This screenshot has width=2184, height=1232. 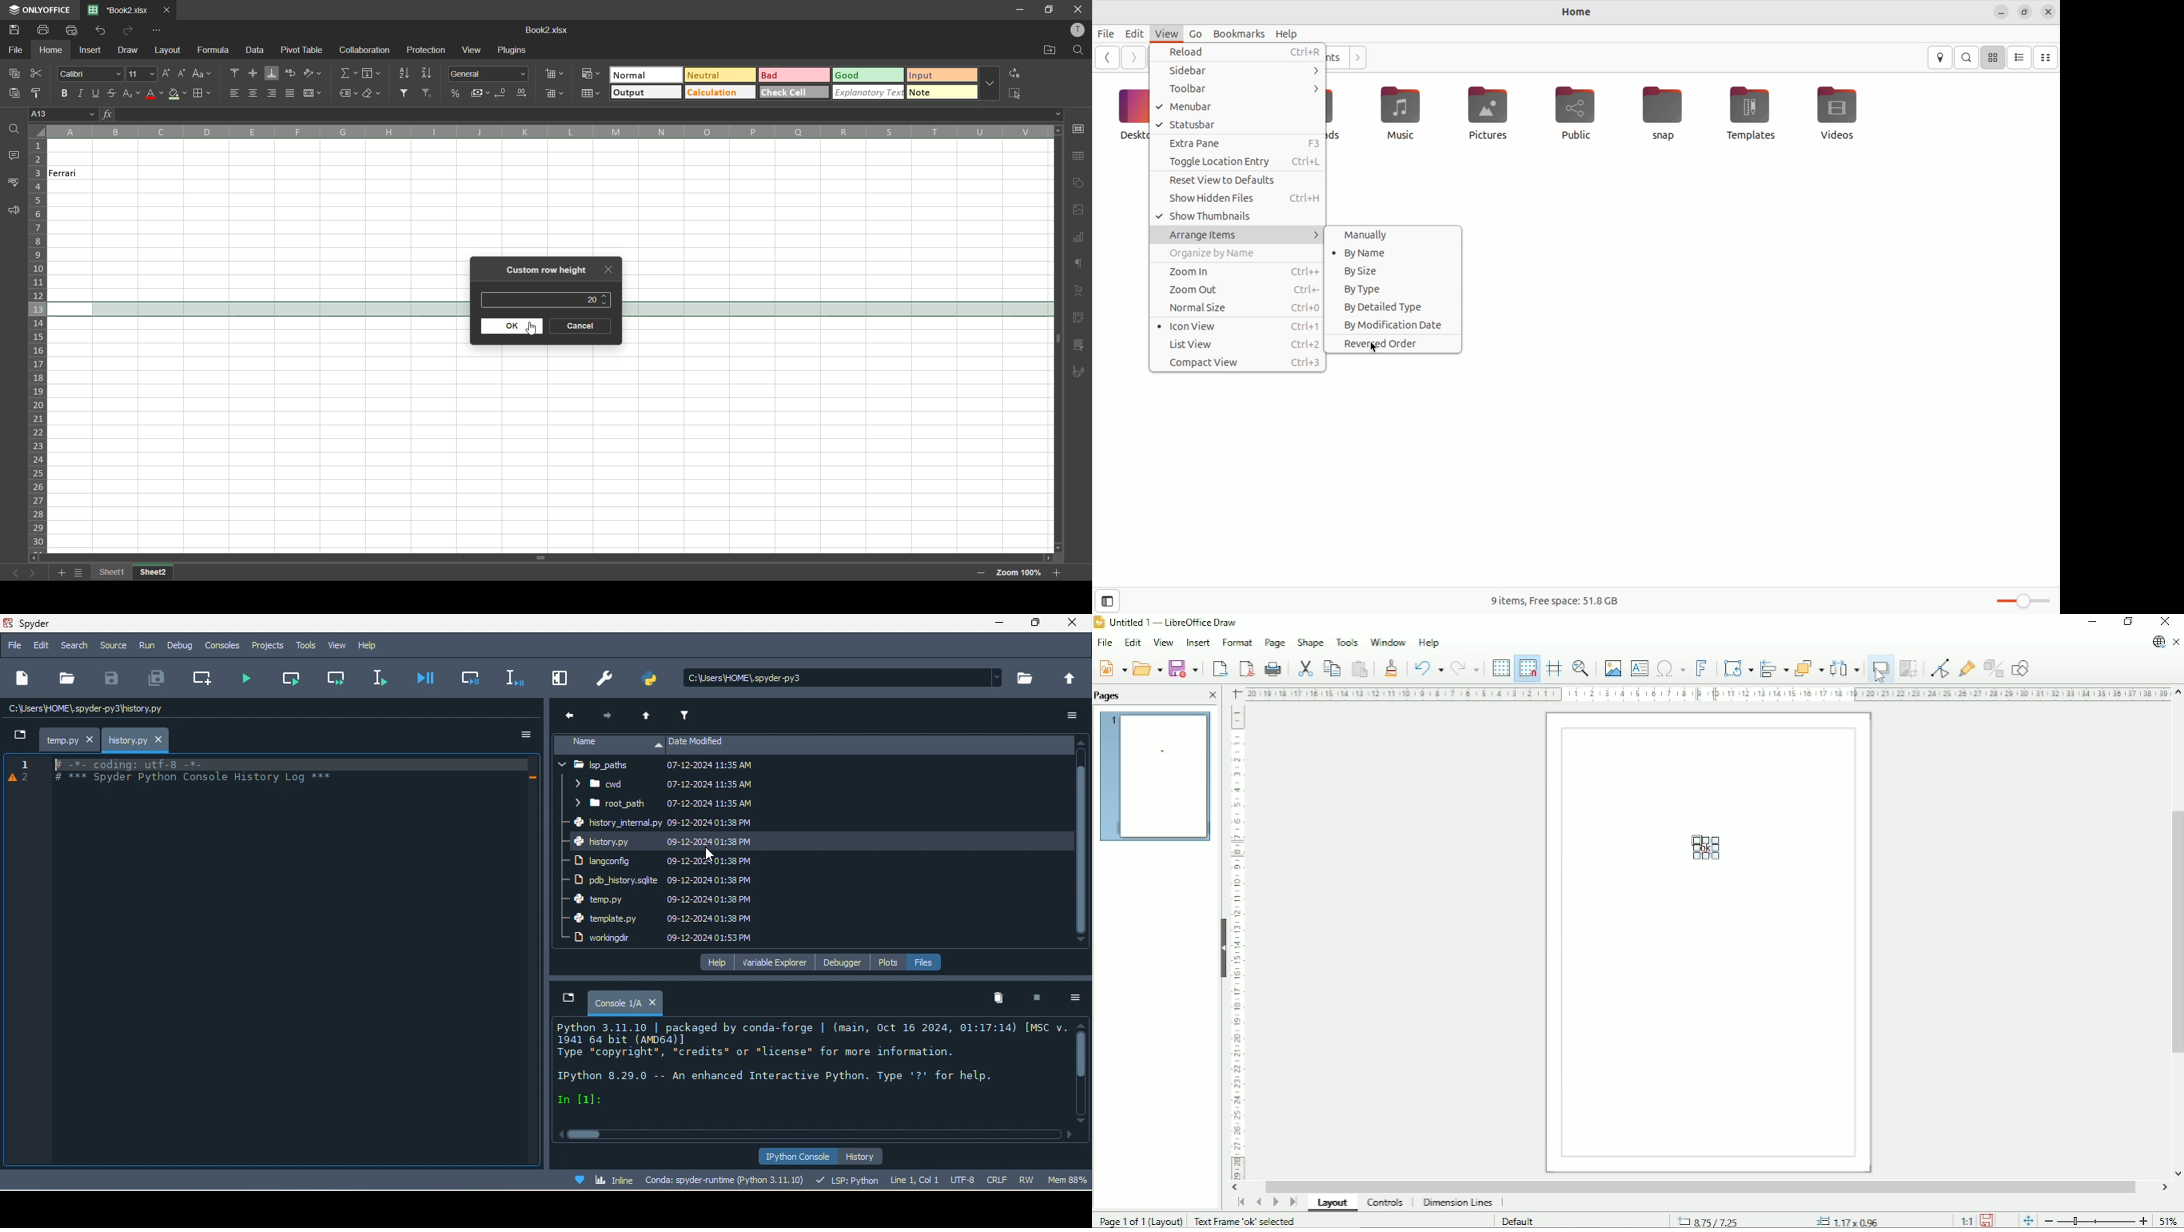 What do you see at coordinates (375, 94) in the screenshot?
I see `clear` at bounding box center [375, 94].